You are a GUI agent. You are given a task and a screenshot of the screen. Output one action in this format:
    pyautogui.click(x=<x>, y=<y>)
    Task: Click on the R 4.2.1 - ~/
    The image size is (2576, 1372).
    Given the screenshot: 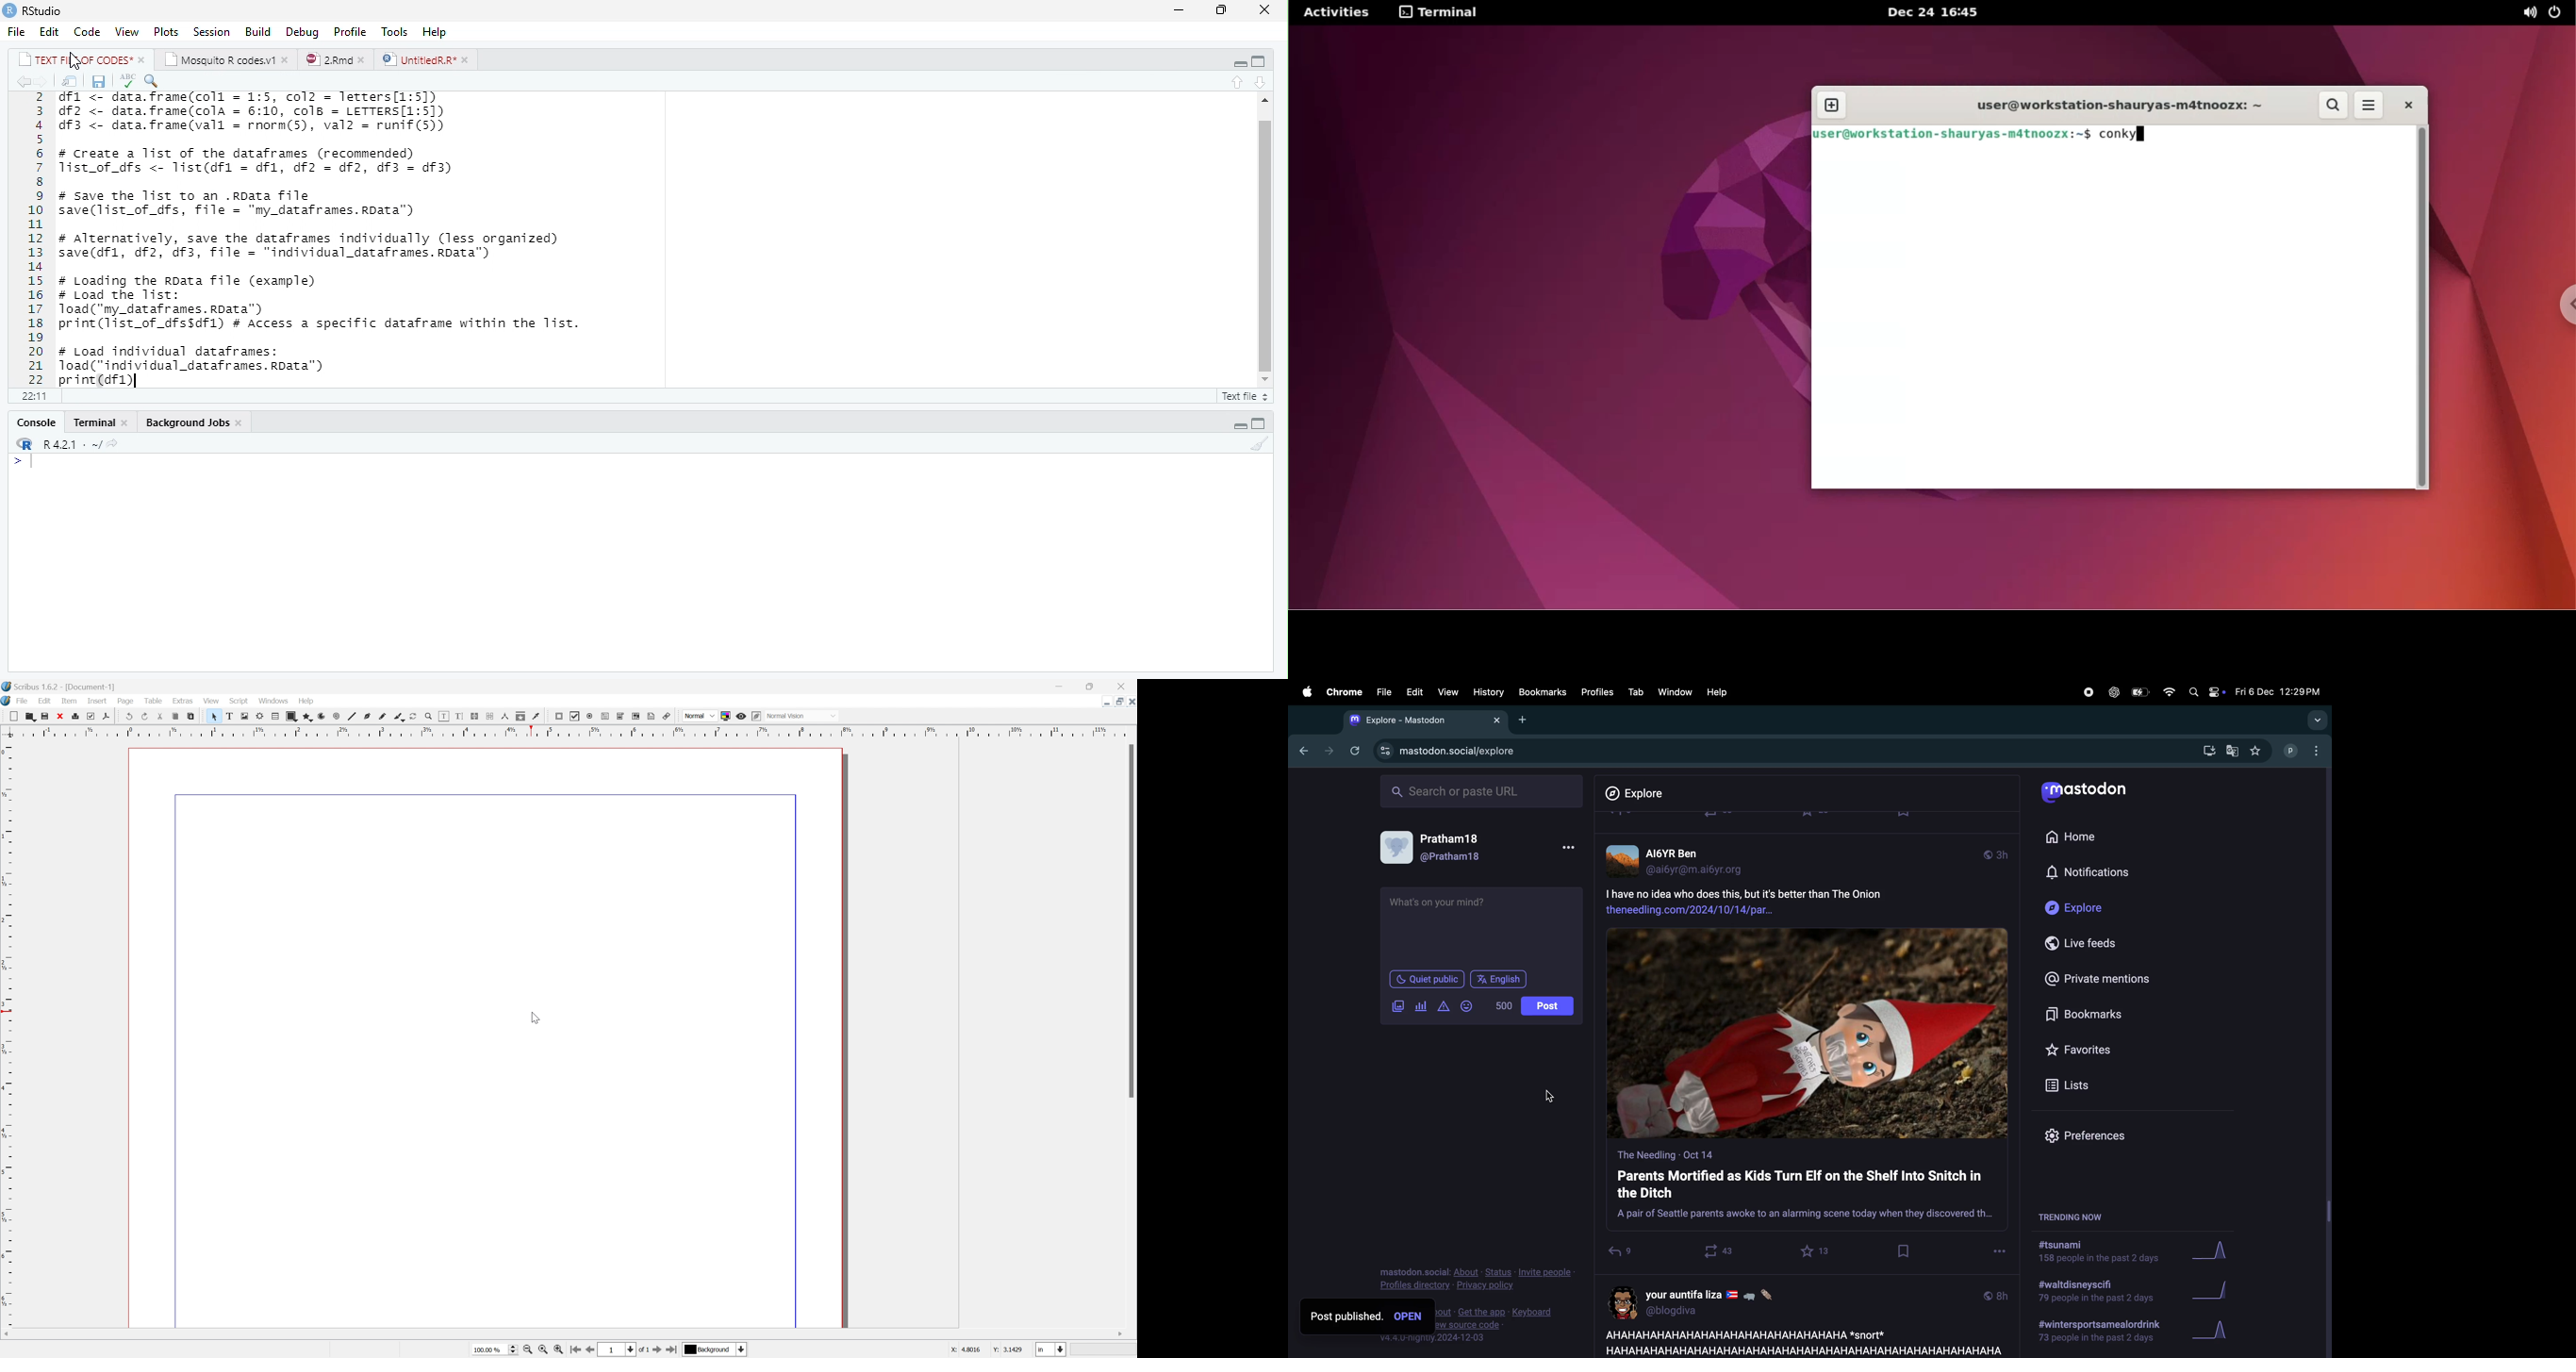 What is the action you would take?
    pyautogui.click(x=63, y=443)
    